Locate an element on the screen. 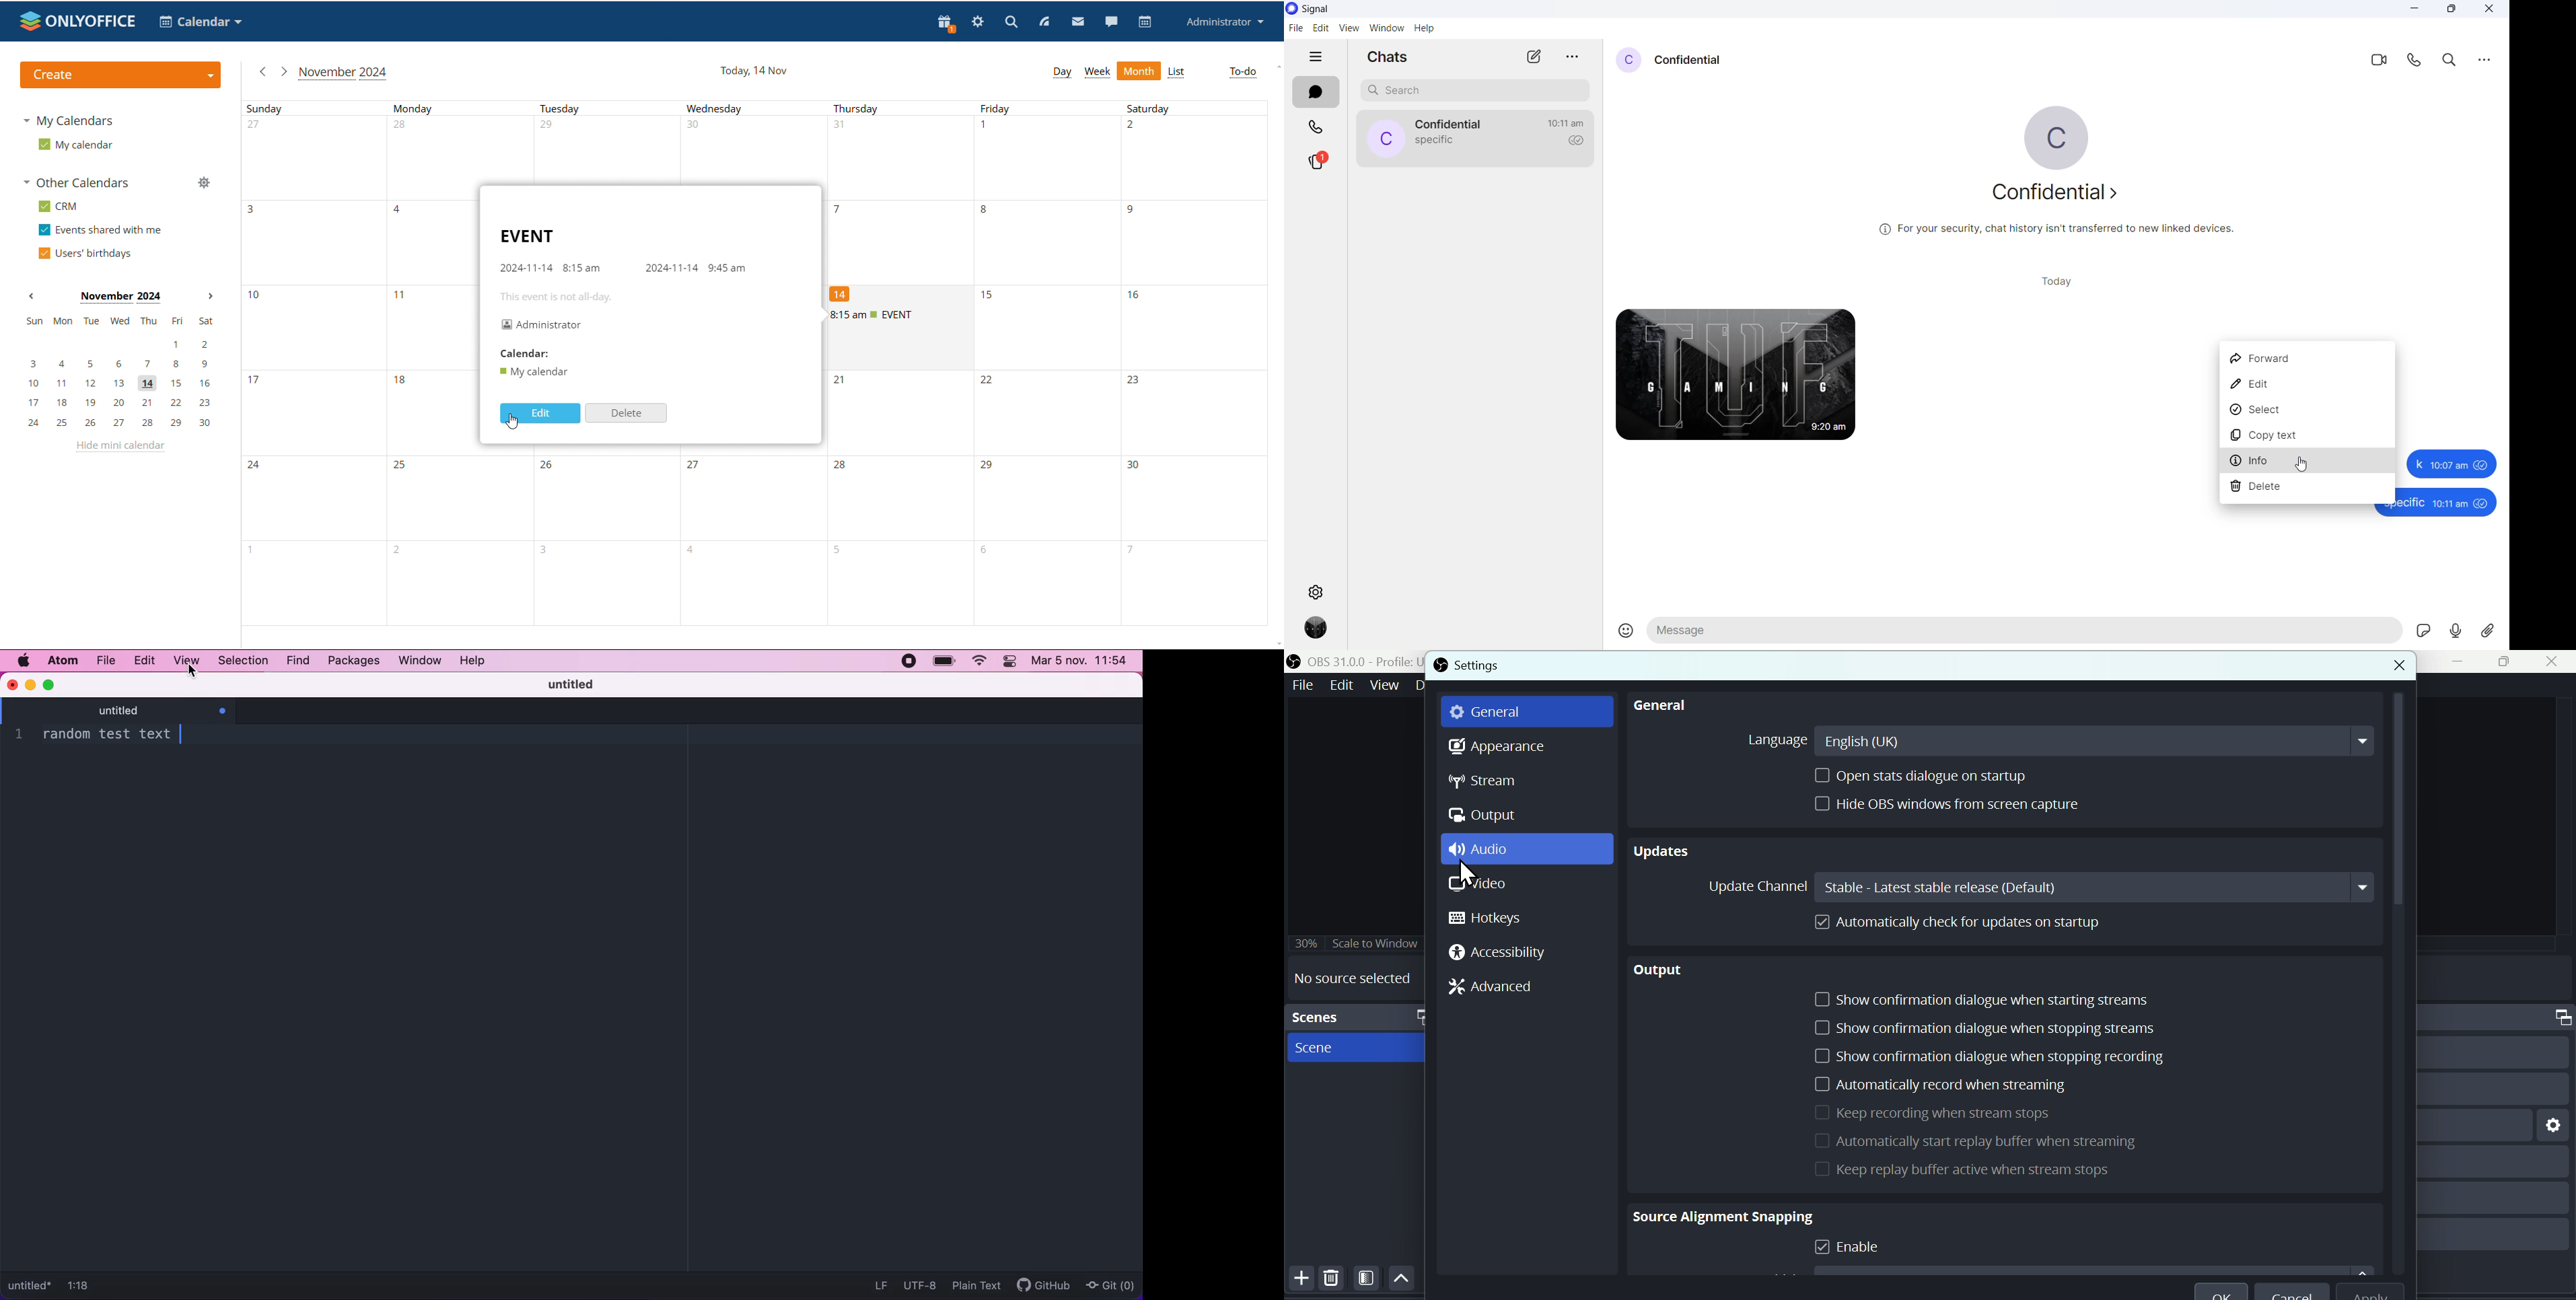 This screenshot has height=1316, width=2576. window is located at coordinates (417, 662).